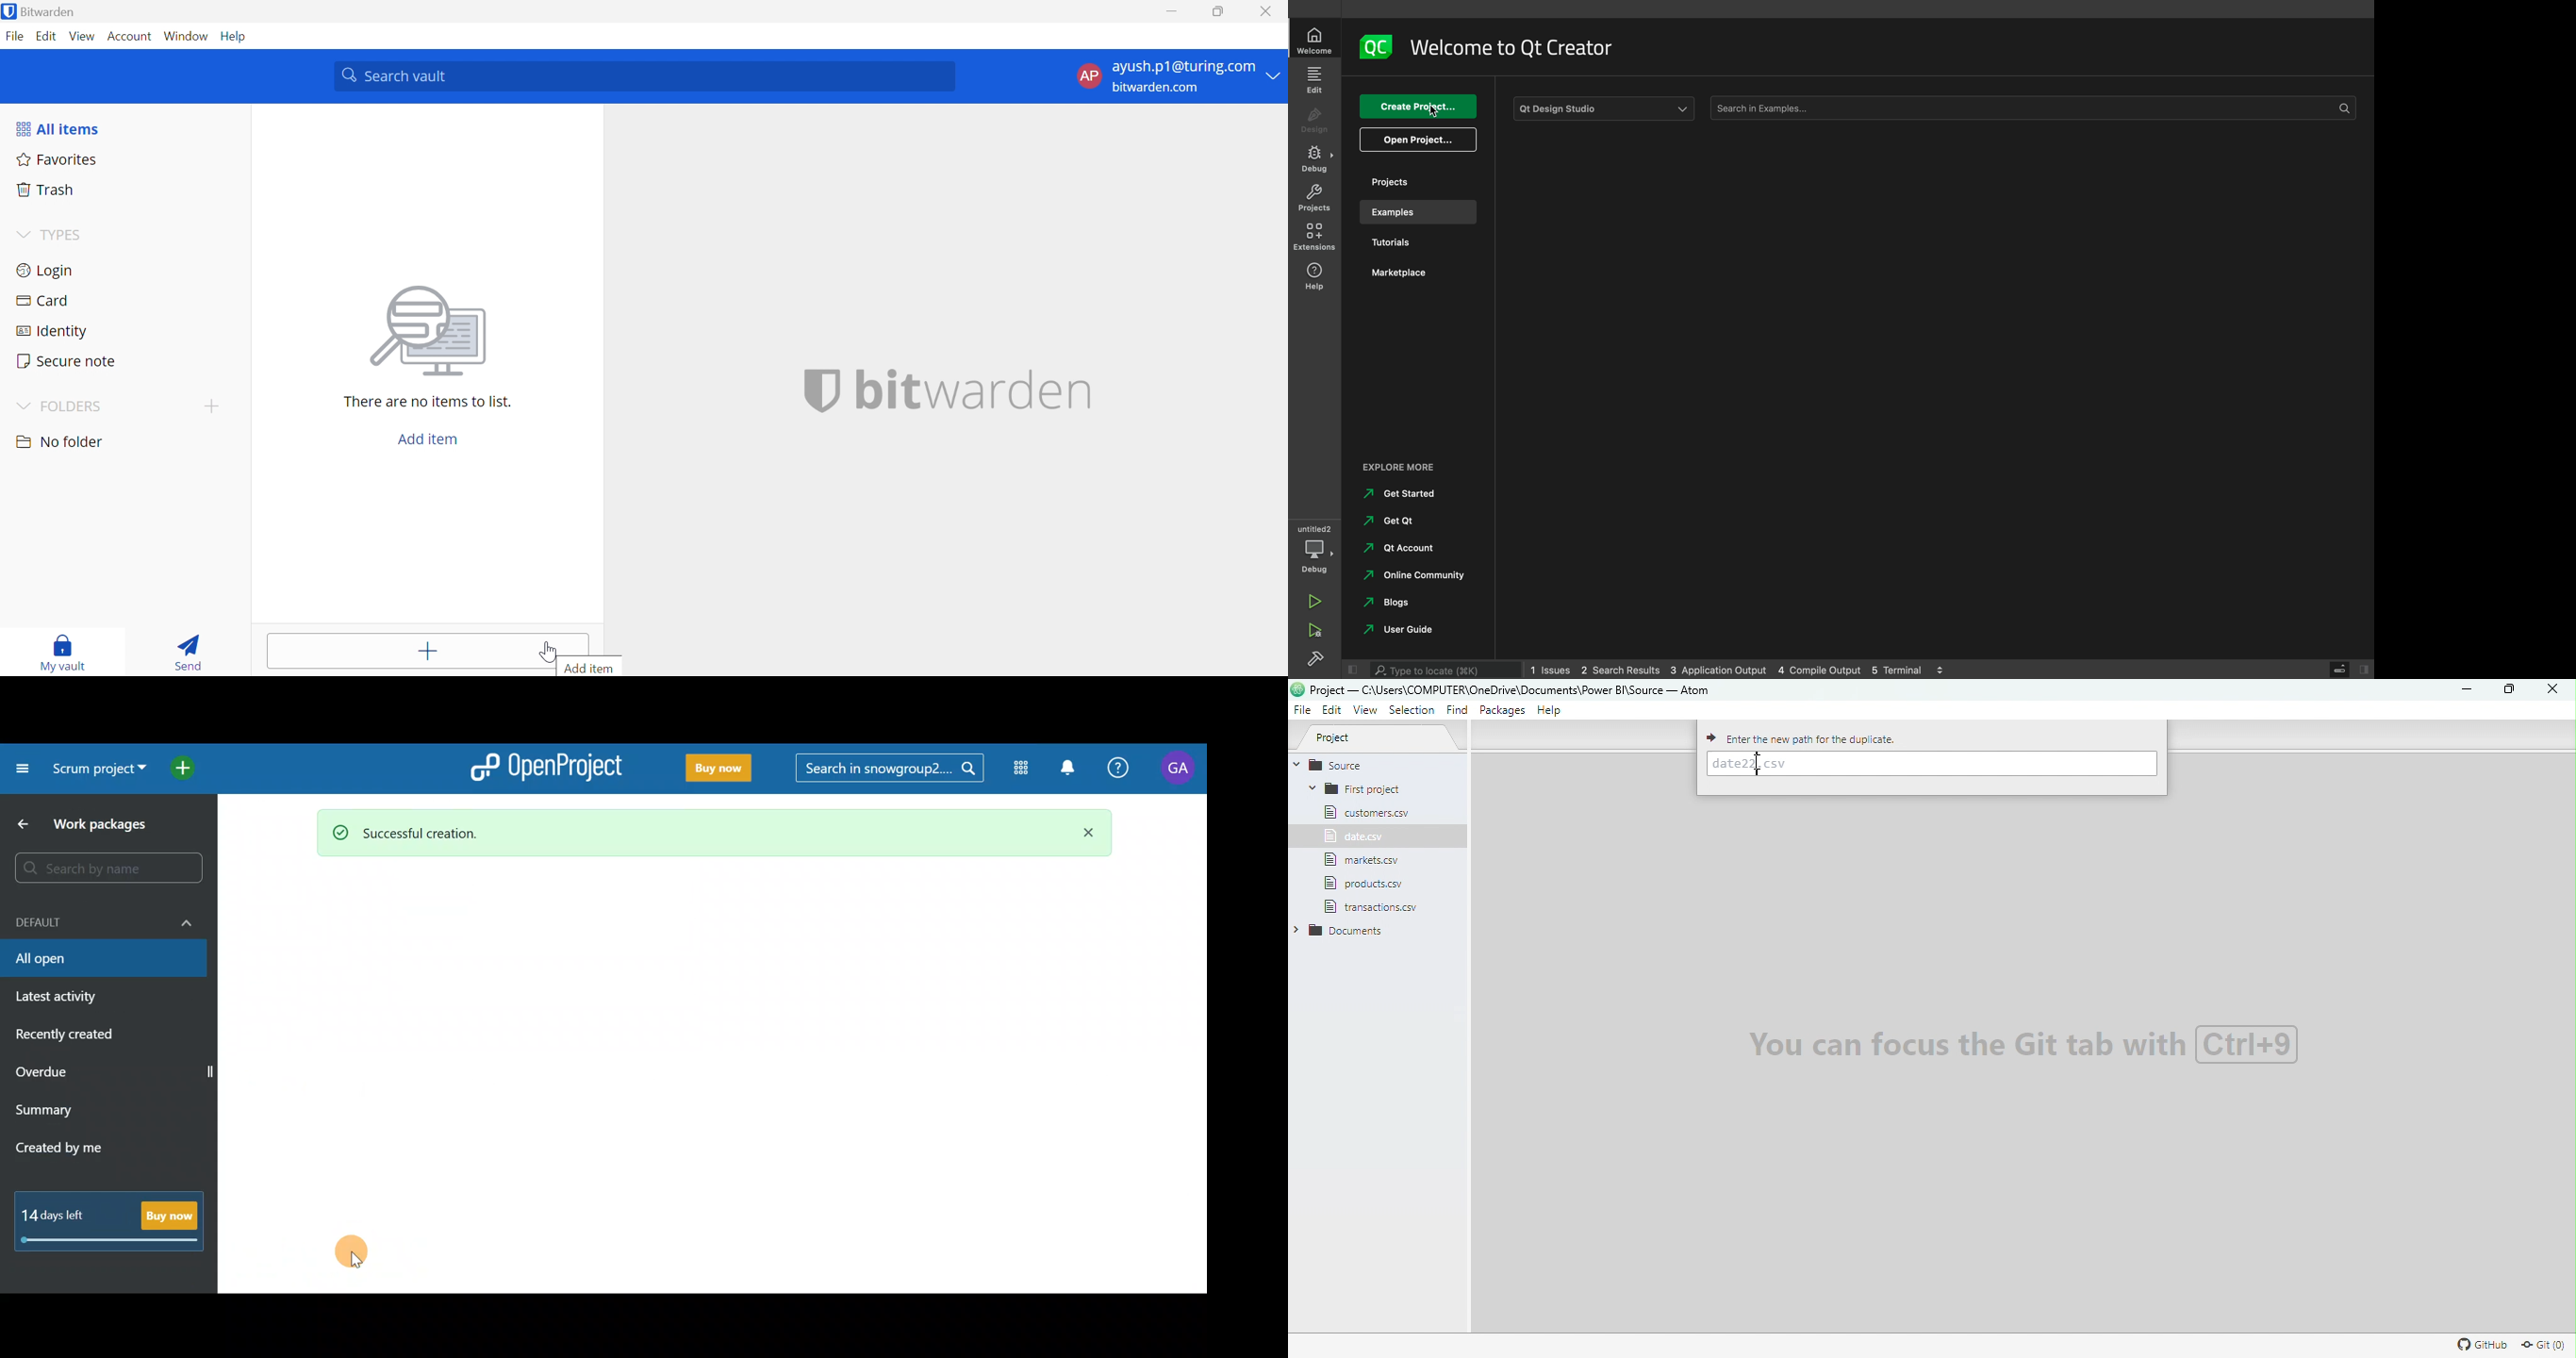 Image resolution: width=2576 pixels, height=1372 pixels. What do you see at coordinates (1456, 711) in the screenshot?
I see `Find` at bounding box center [1456, 711].